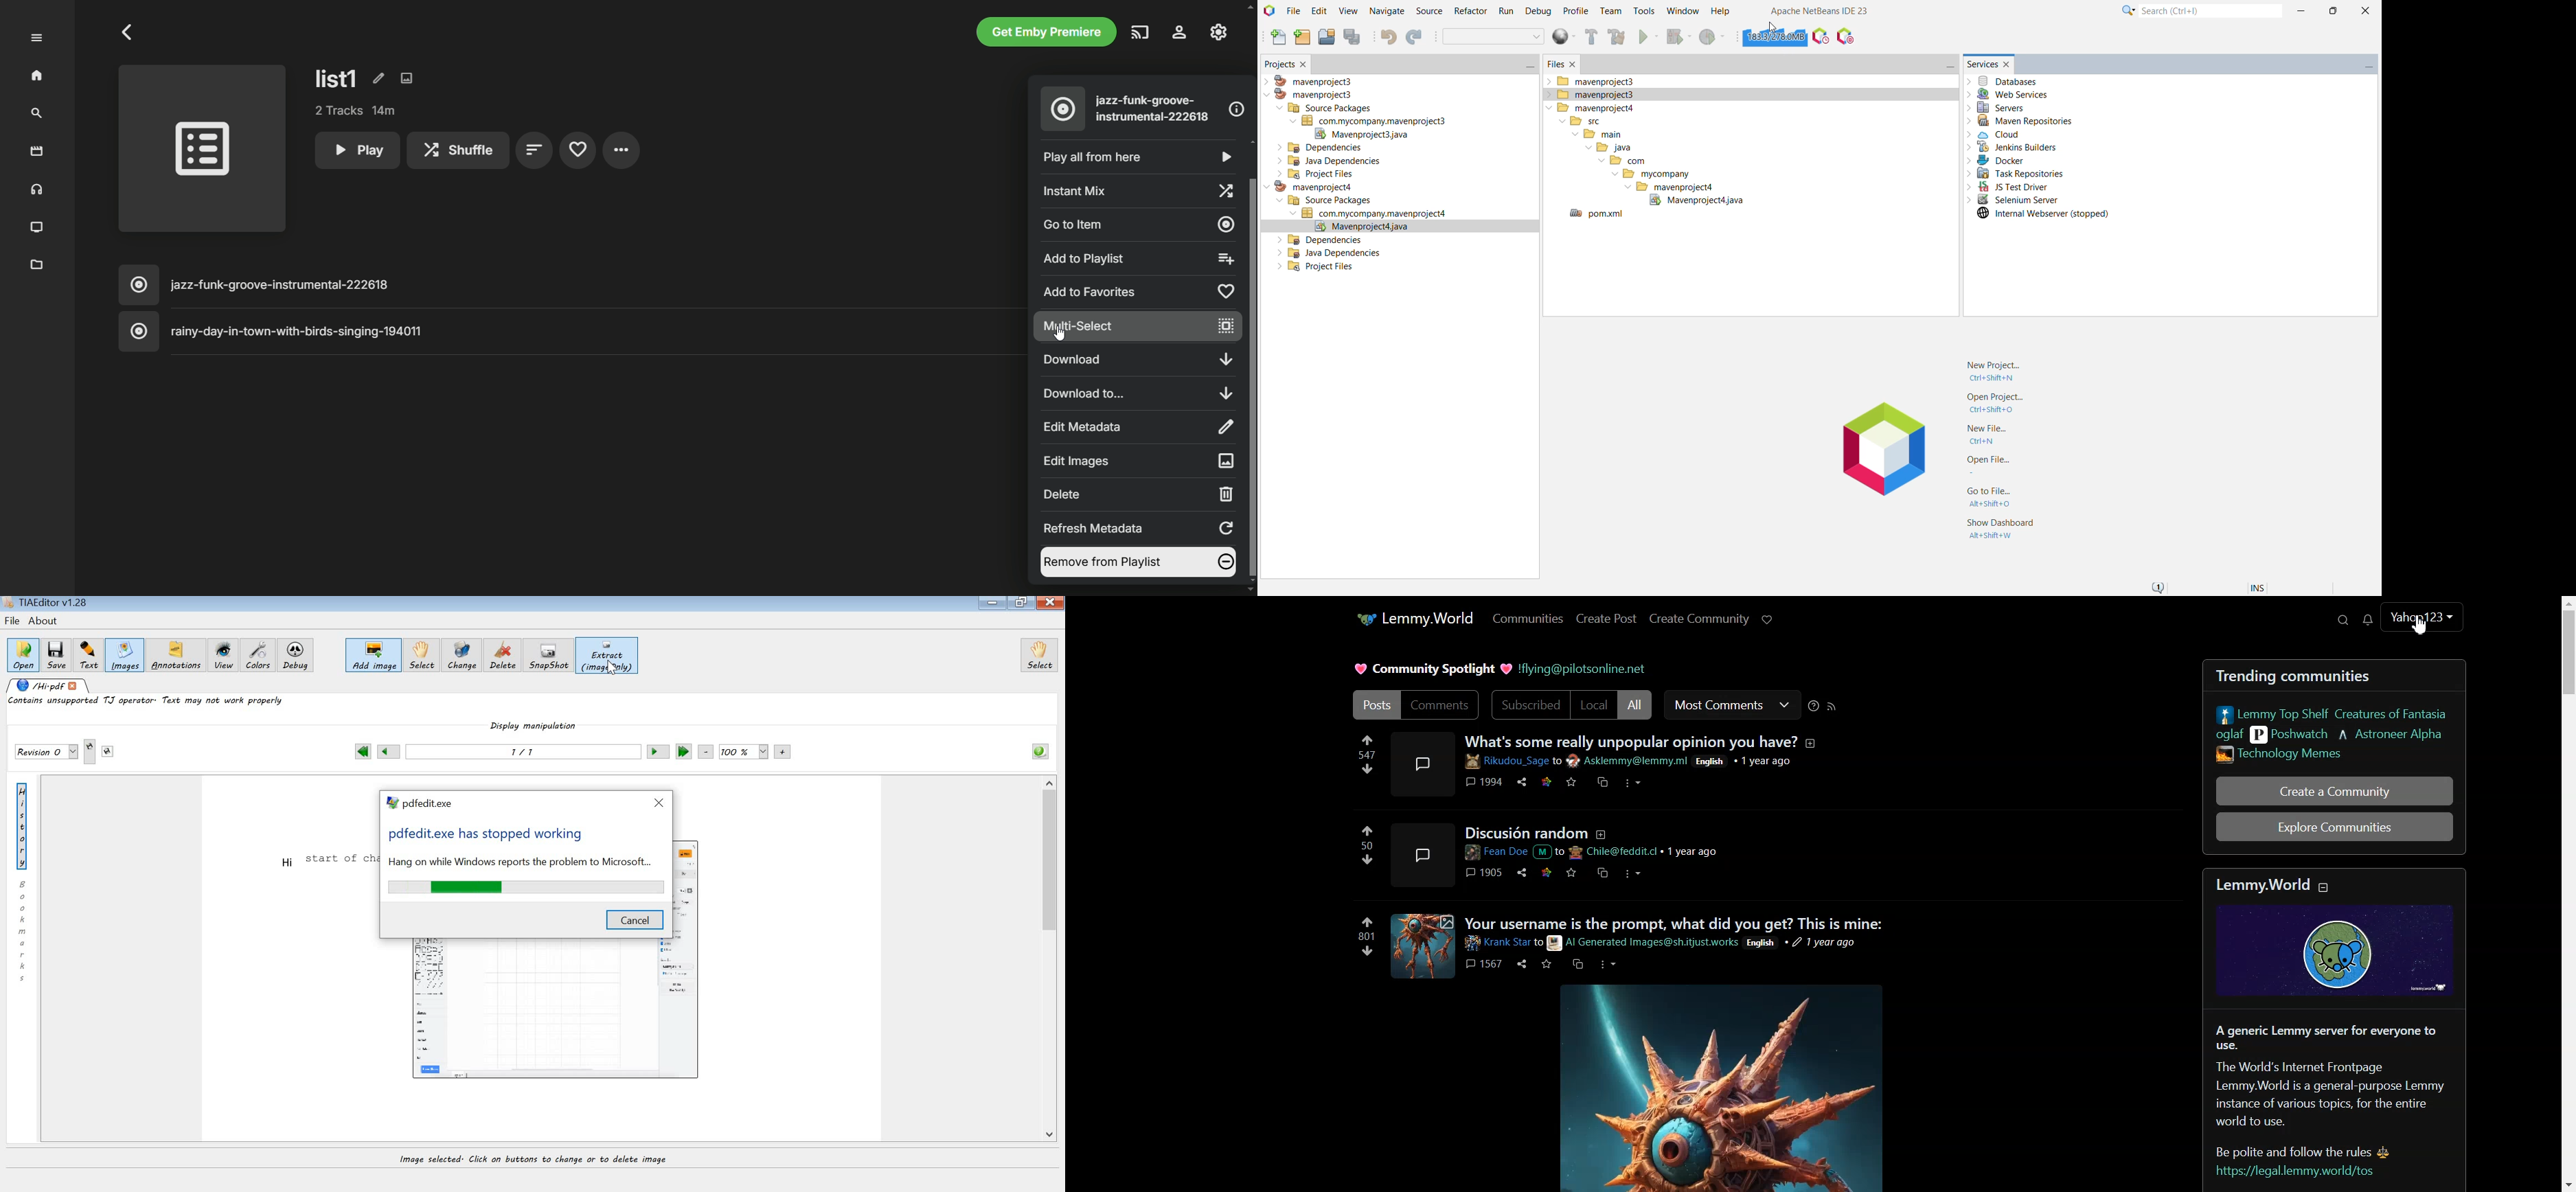  I want to click on song title, so click(1155, 109).